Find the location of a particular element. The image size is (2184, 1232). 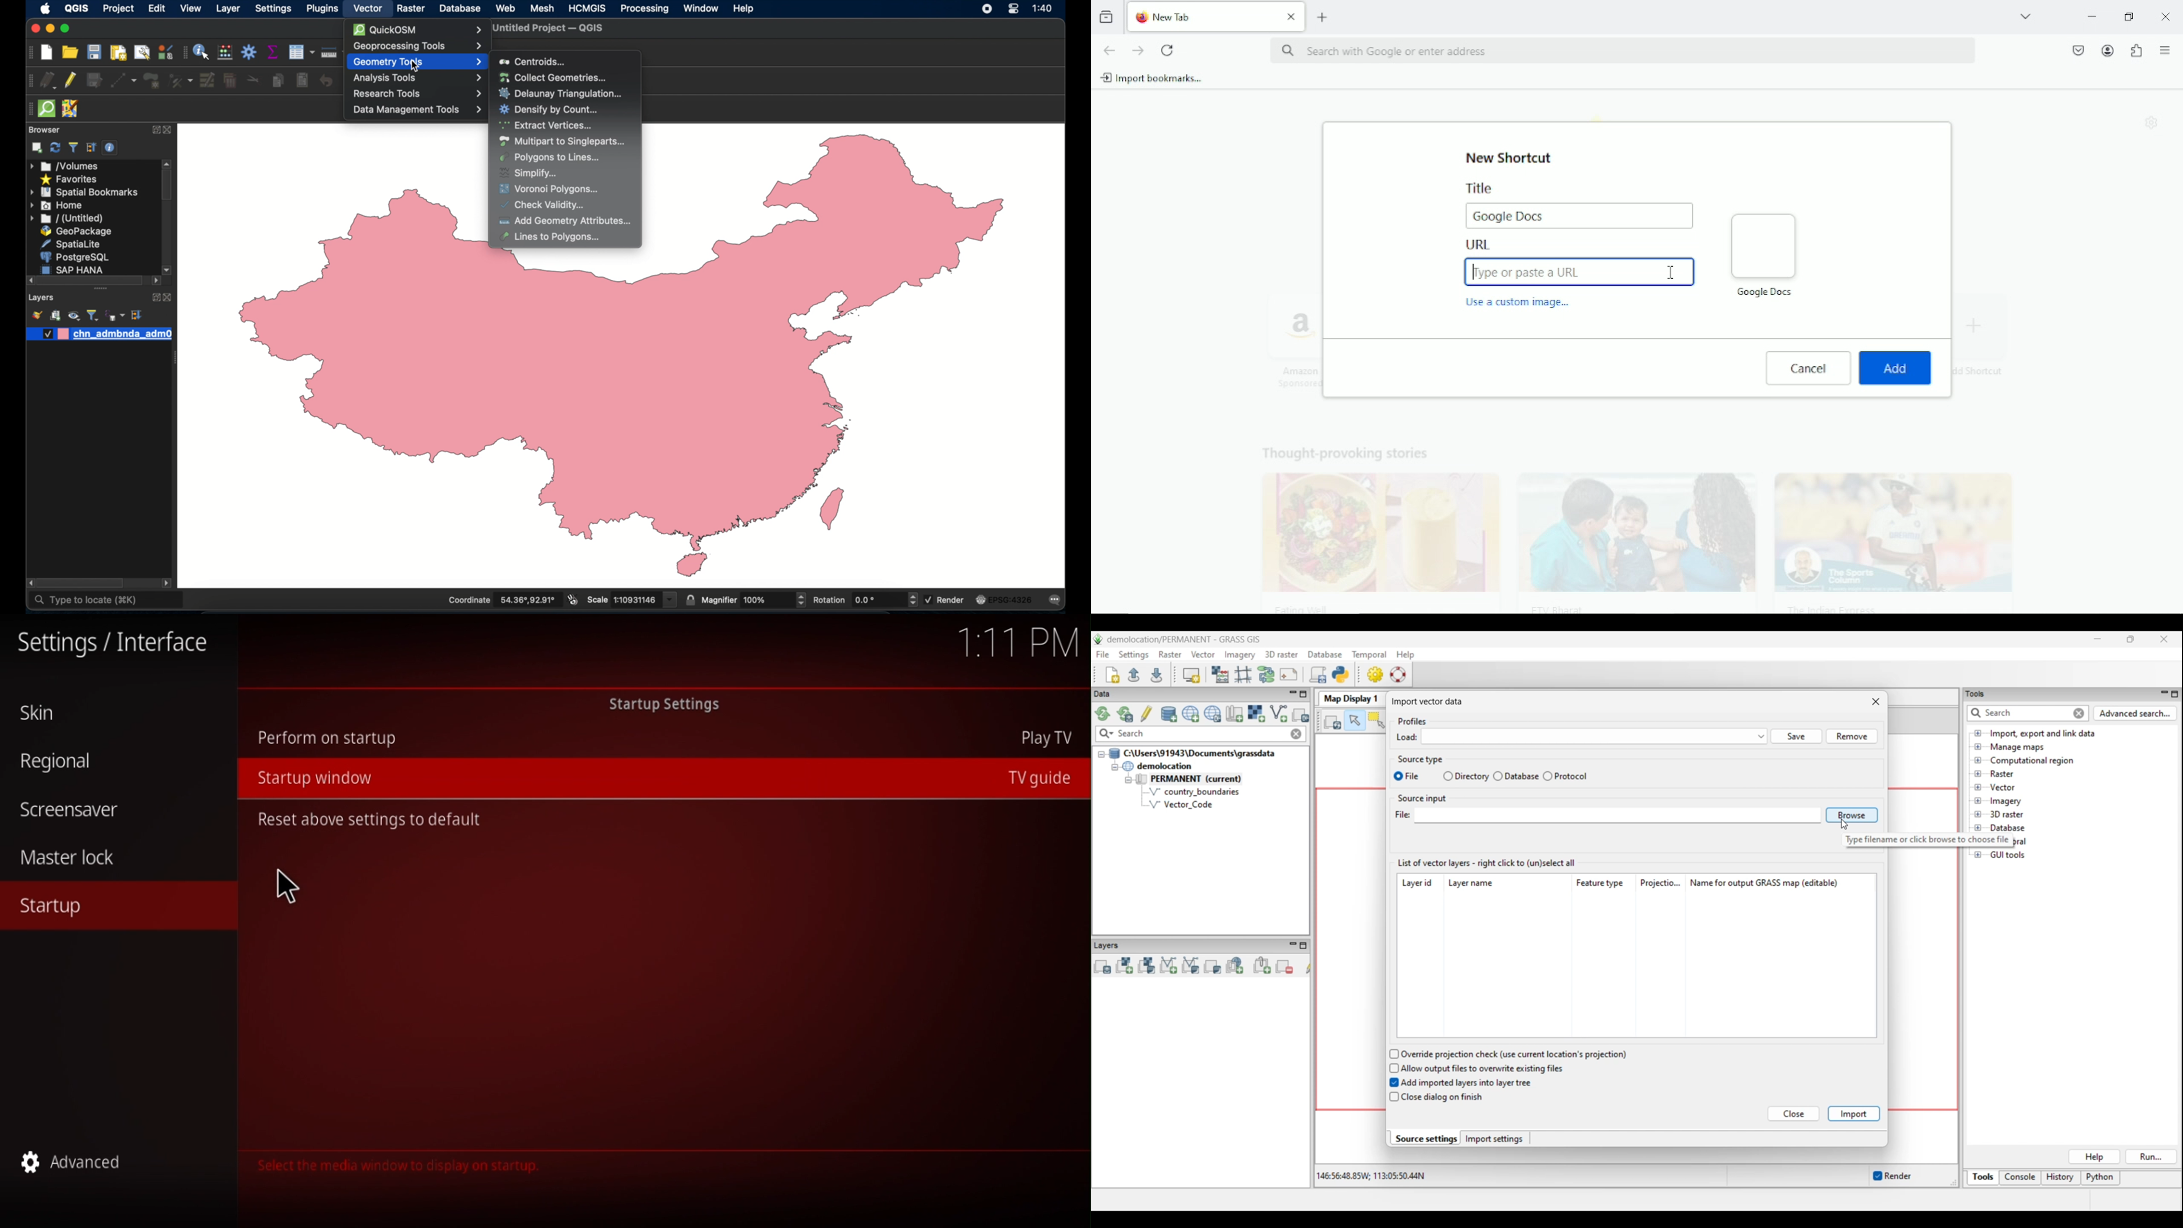

URL is located at coordinates (1580, 264).